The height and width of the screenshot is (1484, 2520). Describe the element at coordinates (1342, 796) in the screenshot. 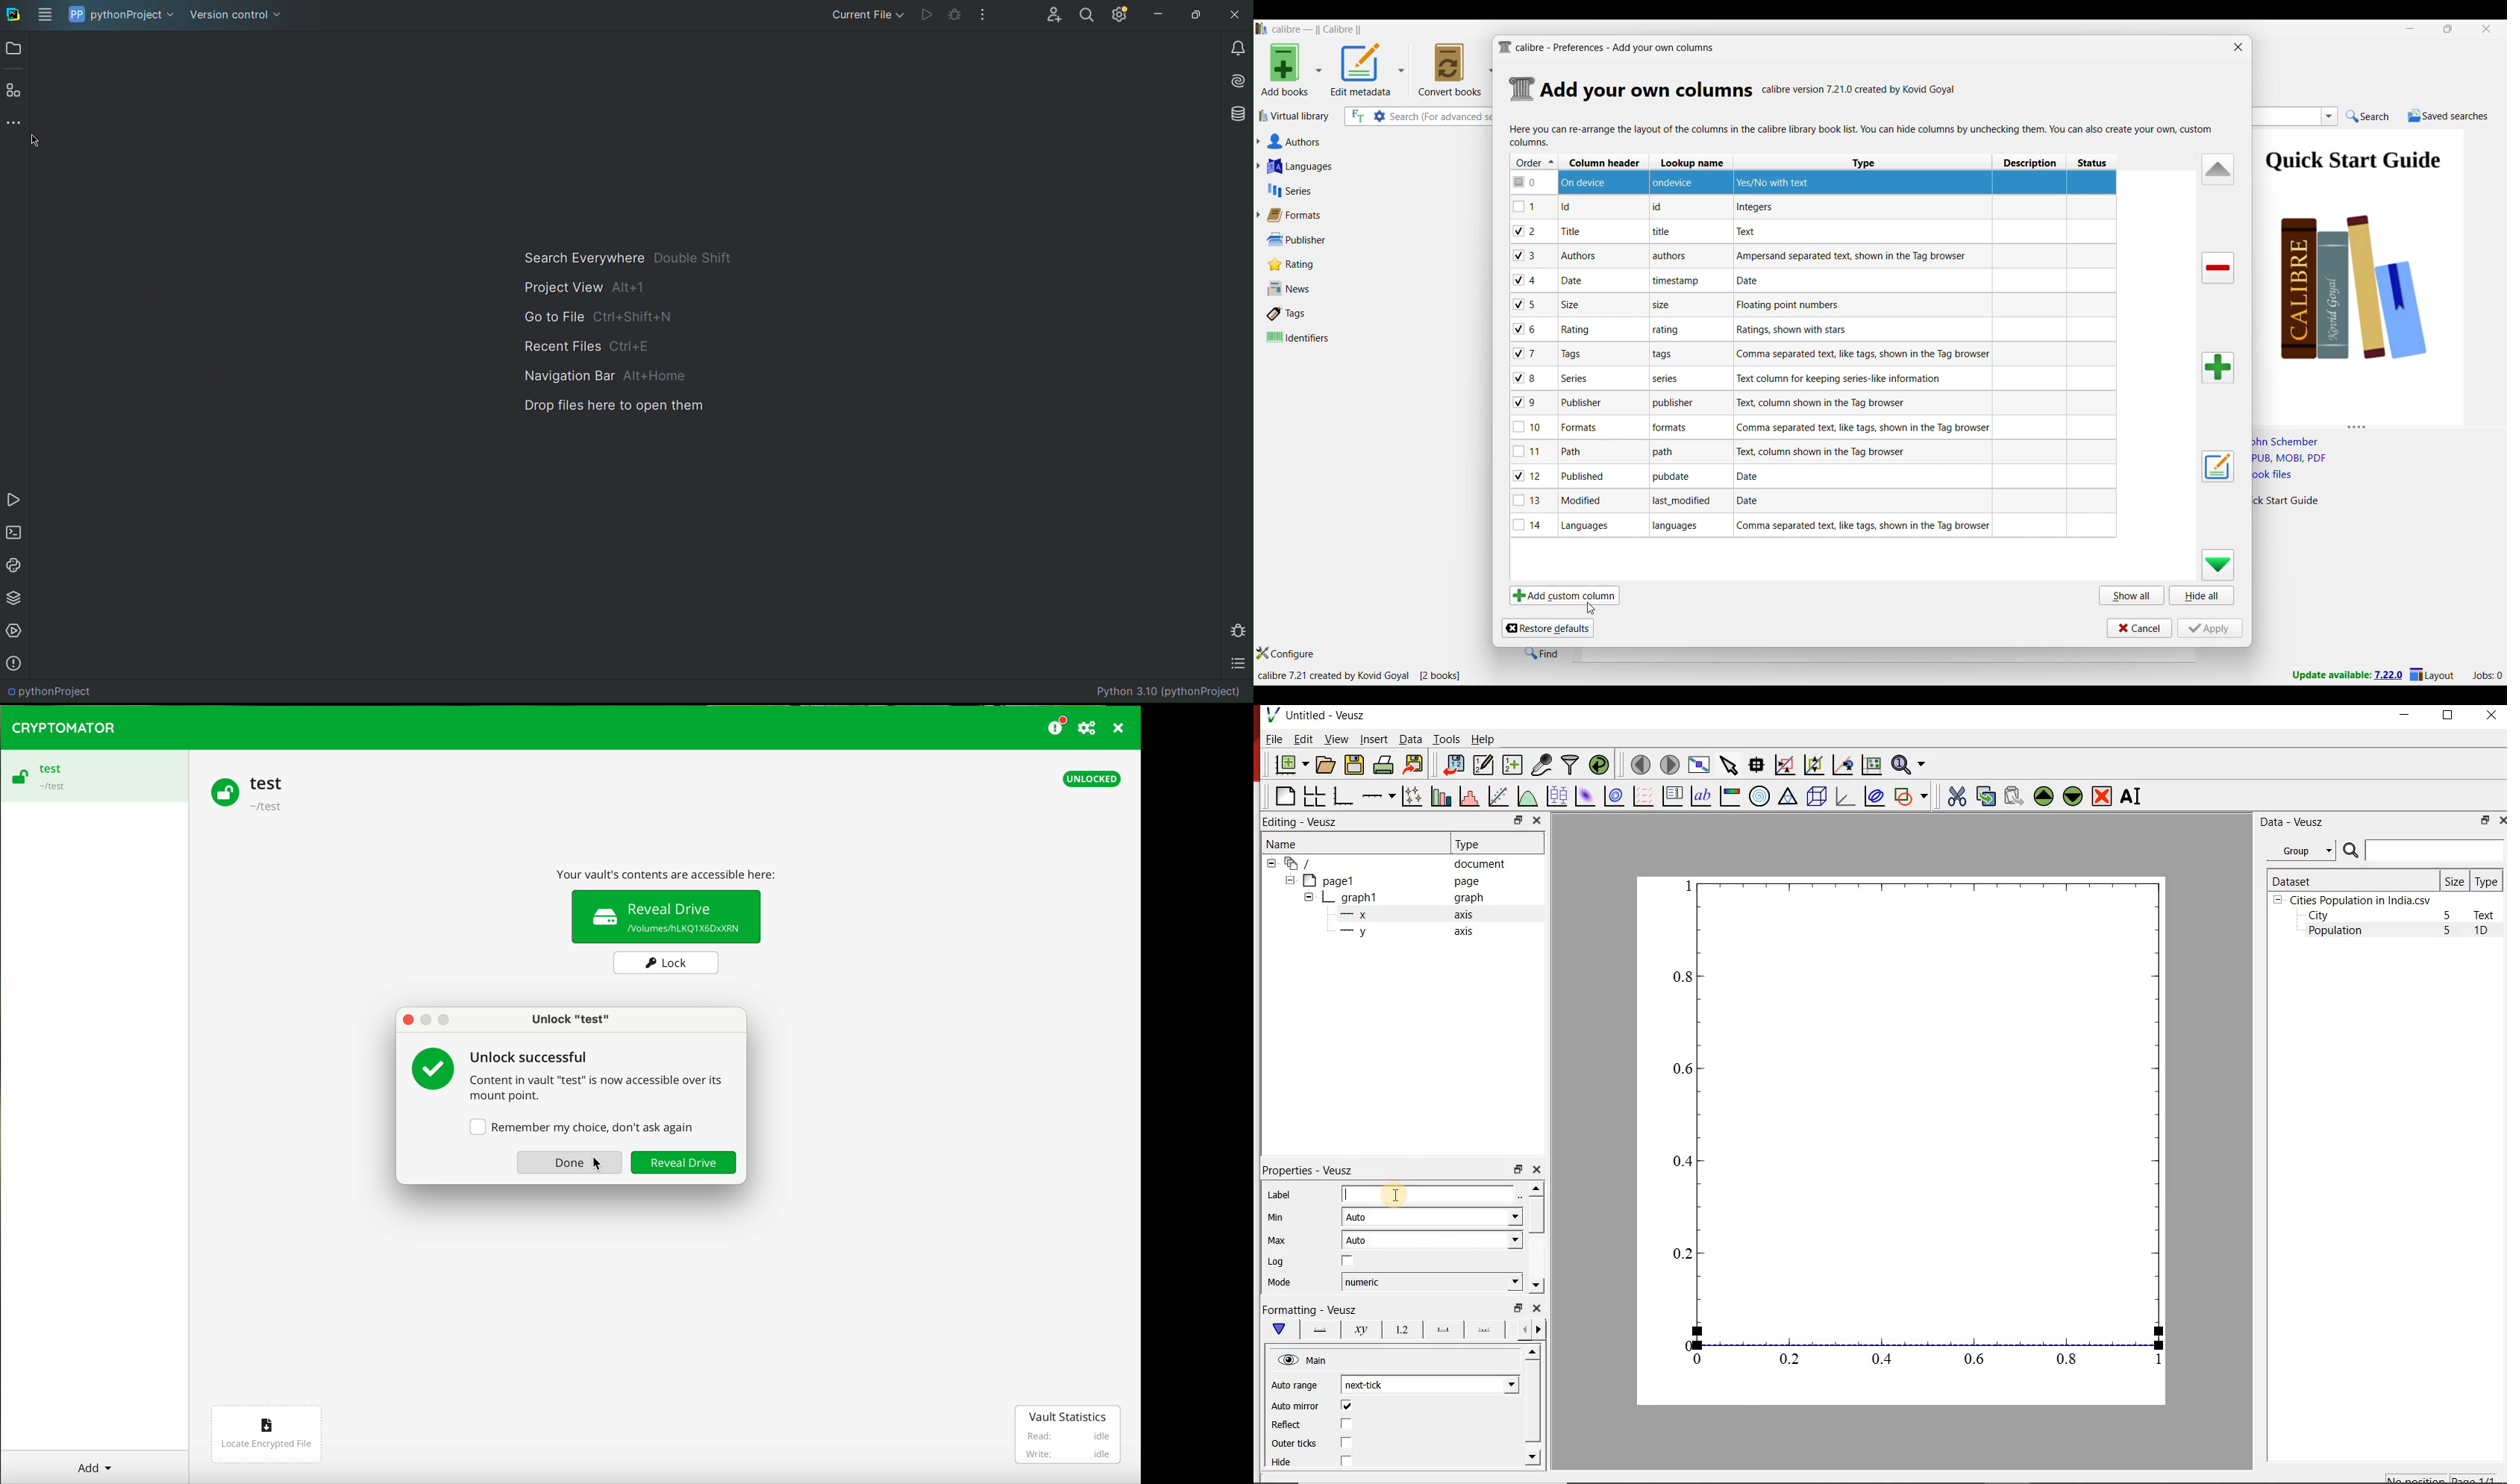

I see `base graph` at that location.